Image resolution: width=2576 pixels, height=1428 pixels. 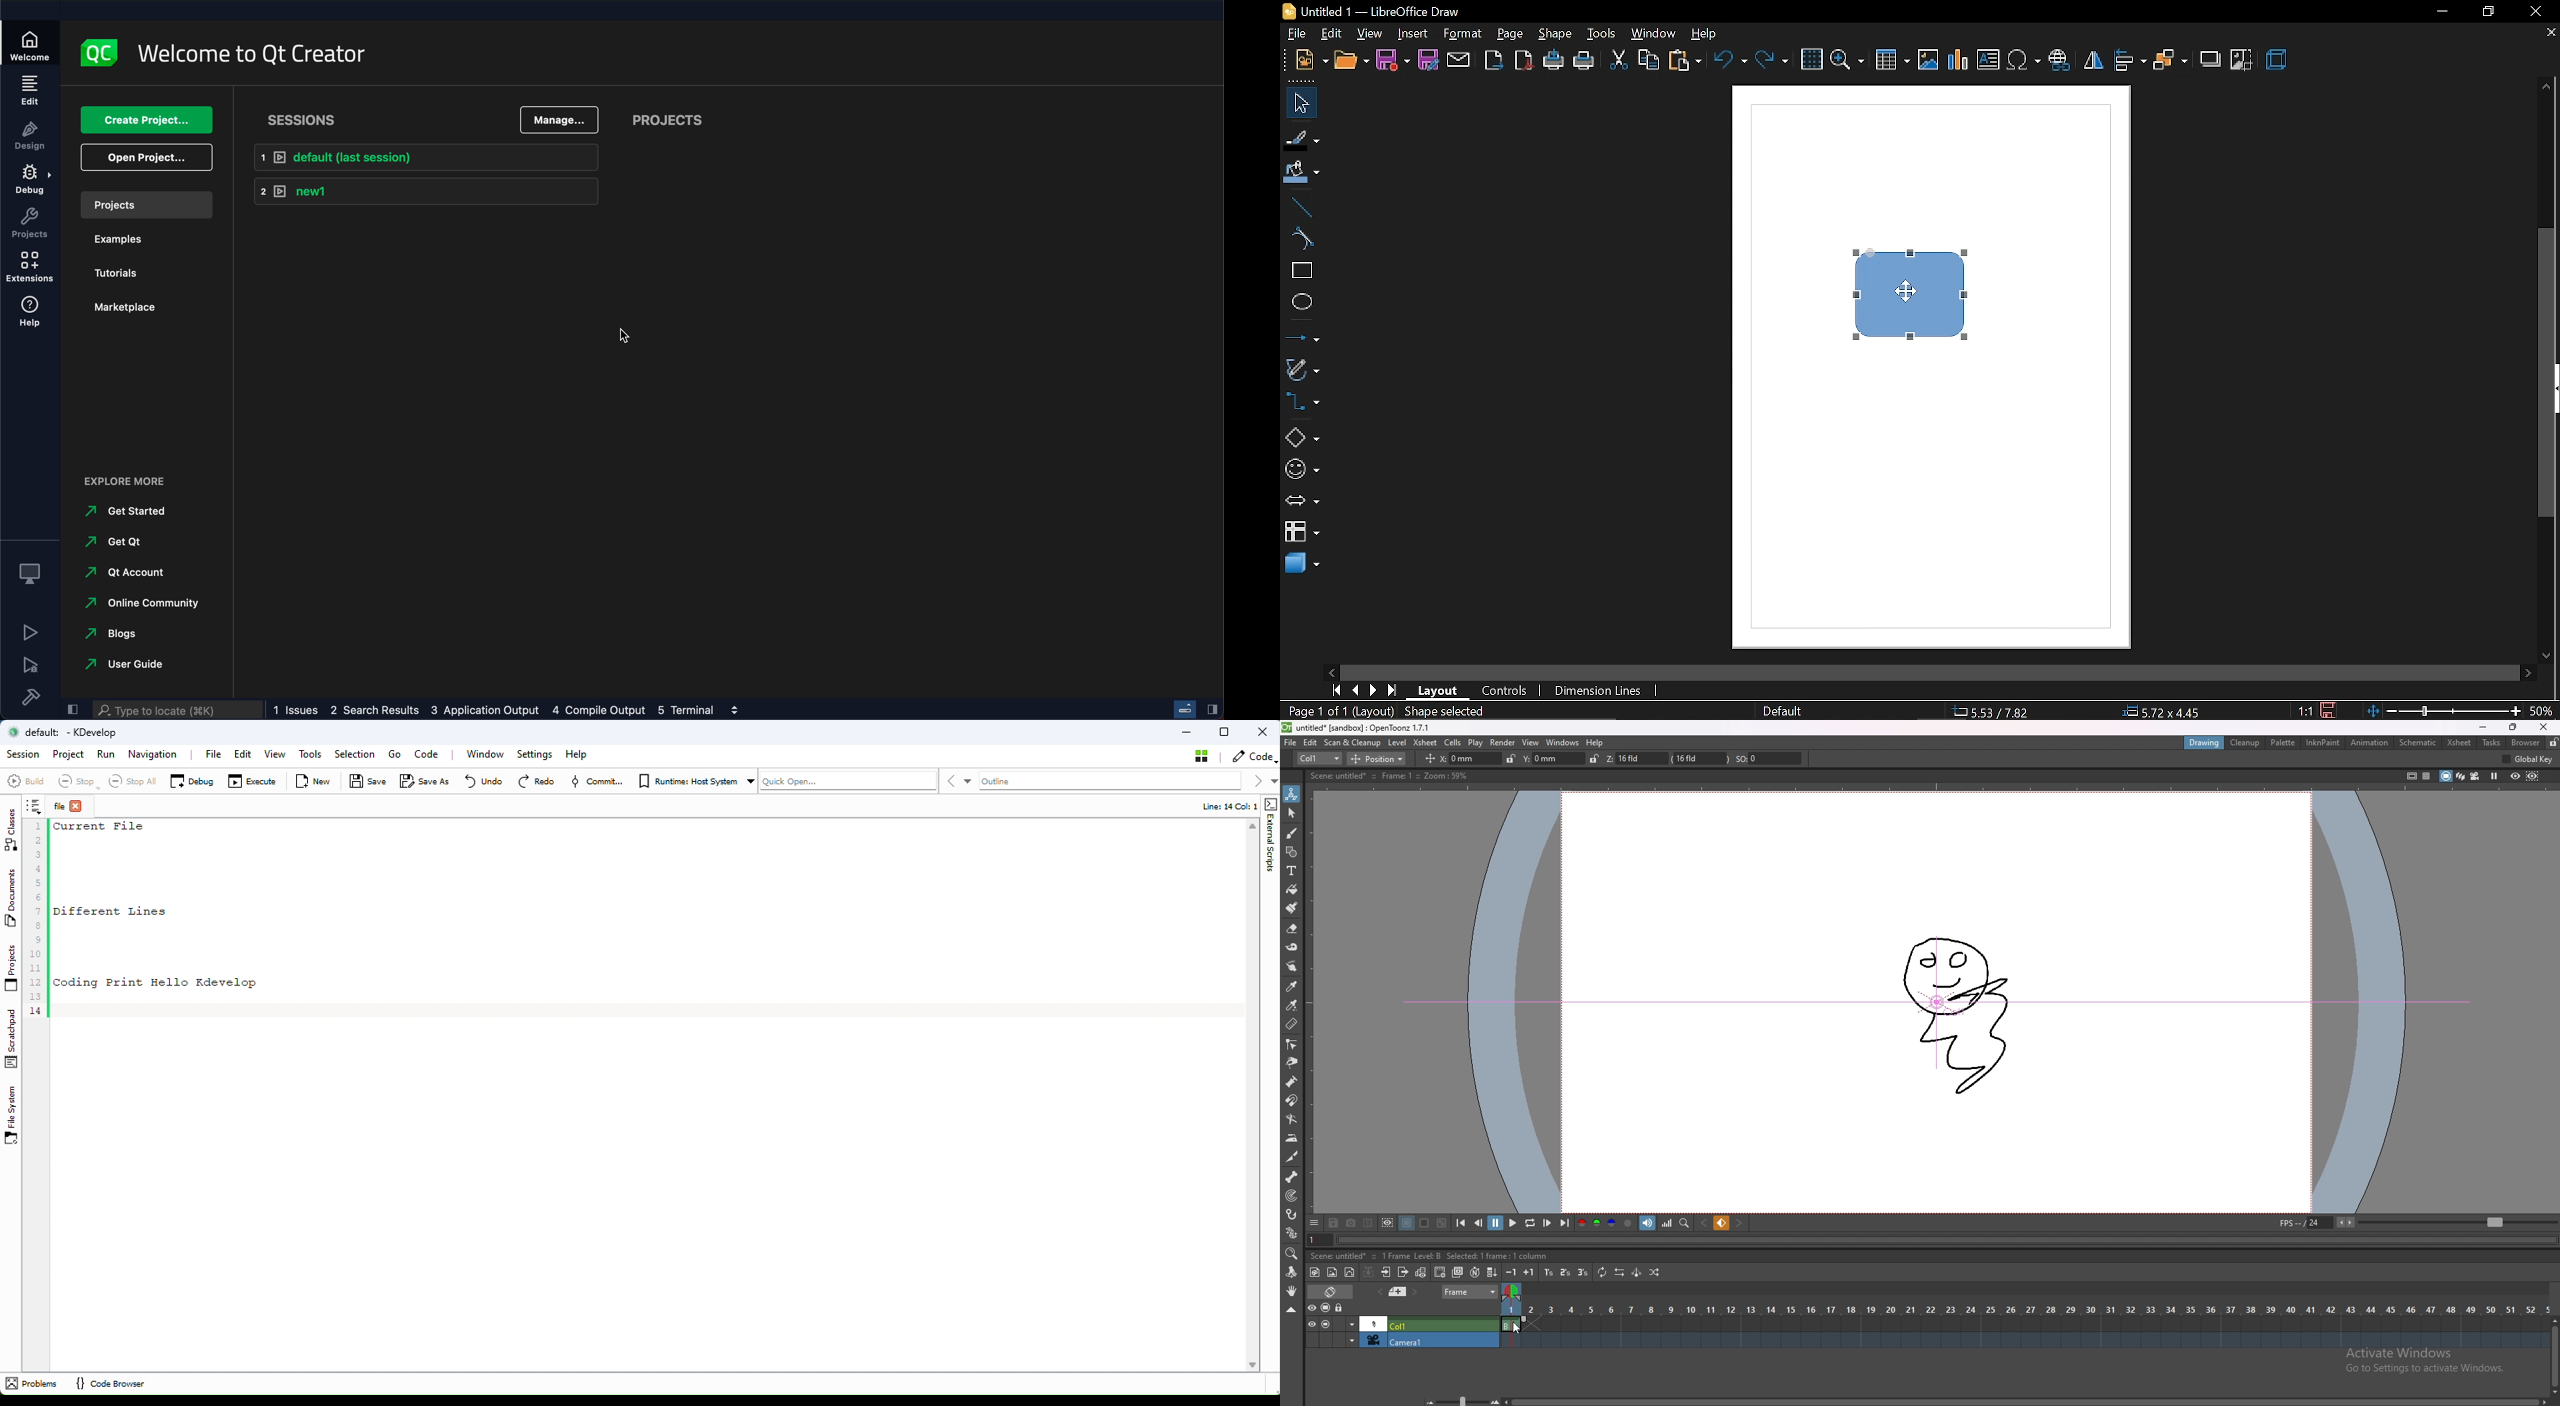 What do you see at coordinates (1299, 208) in the screenshot?
I see `line` at bounding box center [1299, 208].